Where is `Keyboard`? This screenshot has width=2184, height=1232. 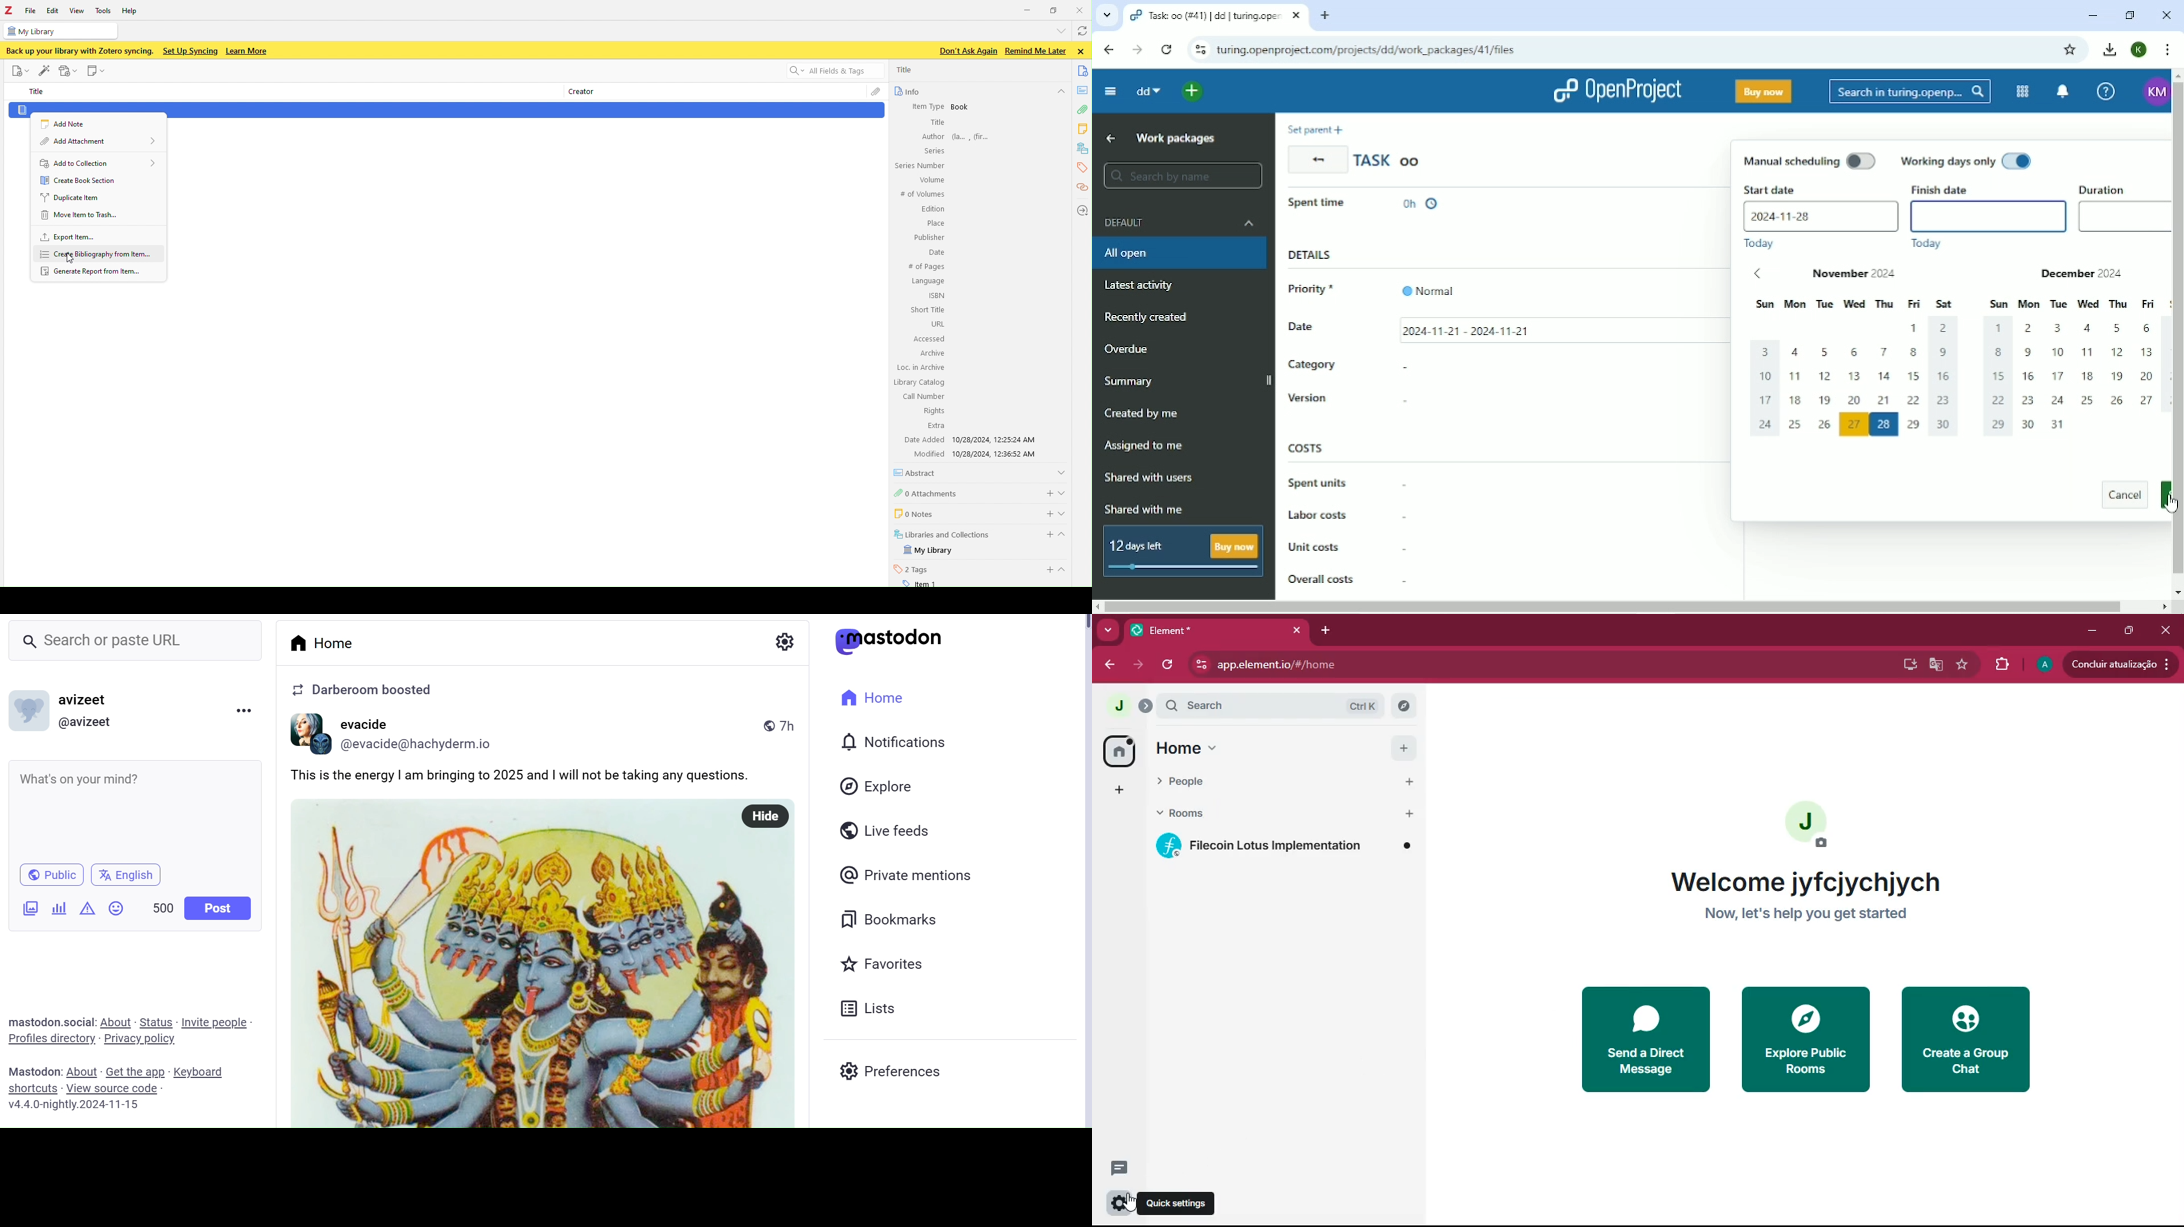 Keyboard is located at coordinates (201, 1072).